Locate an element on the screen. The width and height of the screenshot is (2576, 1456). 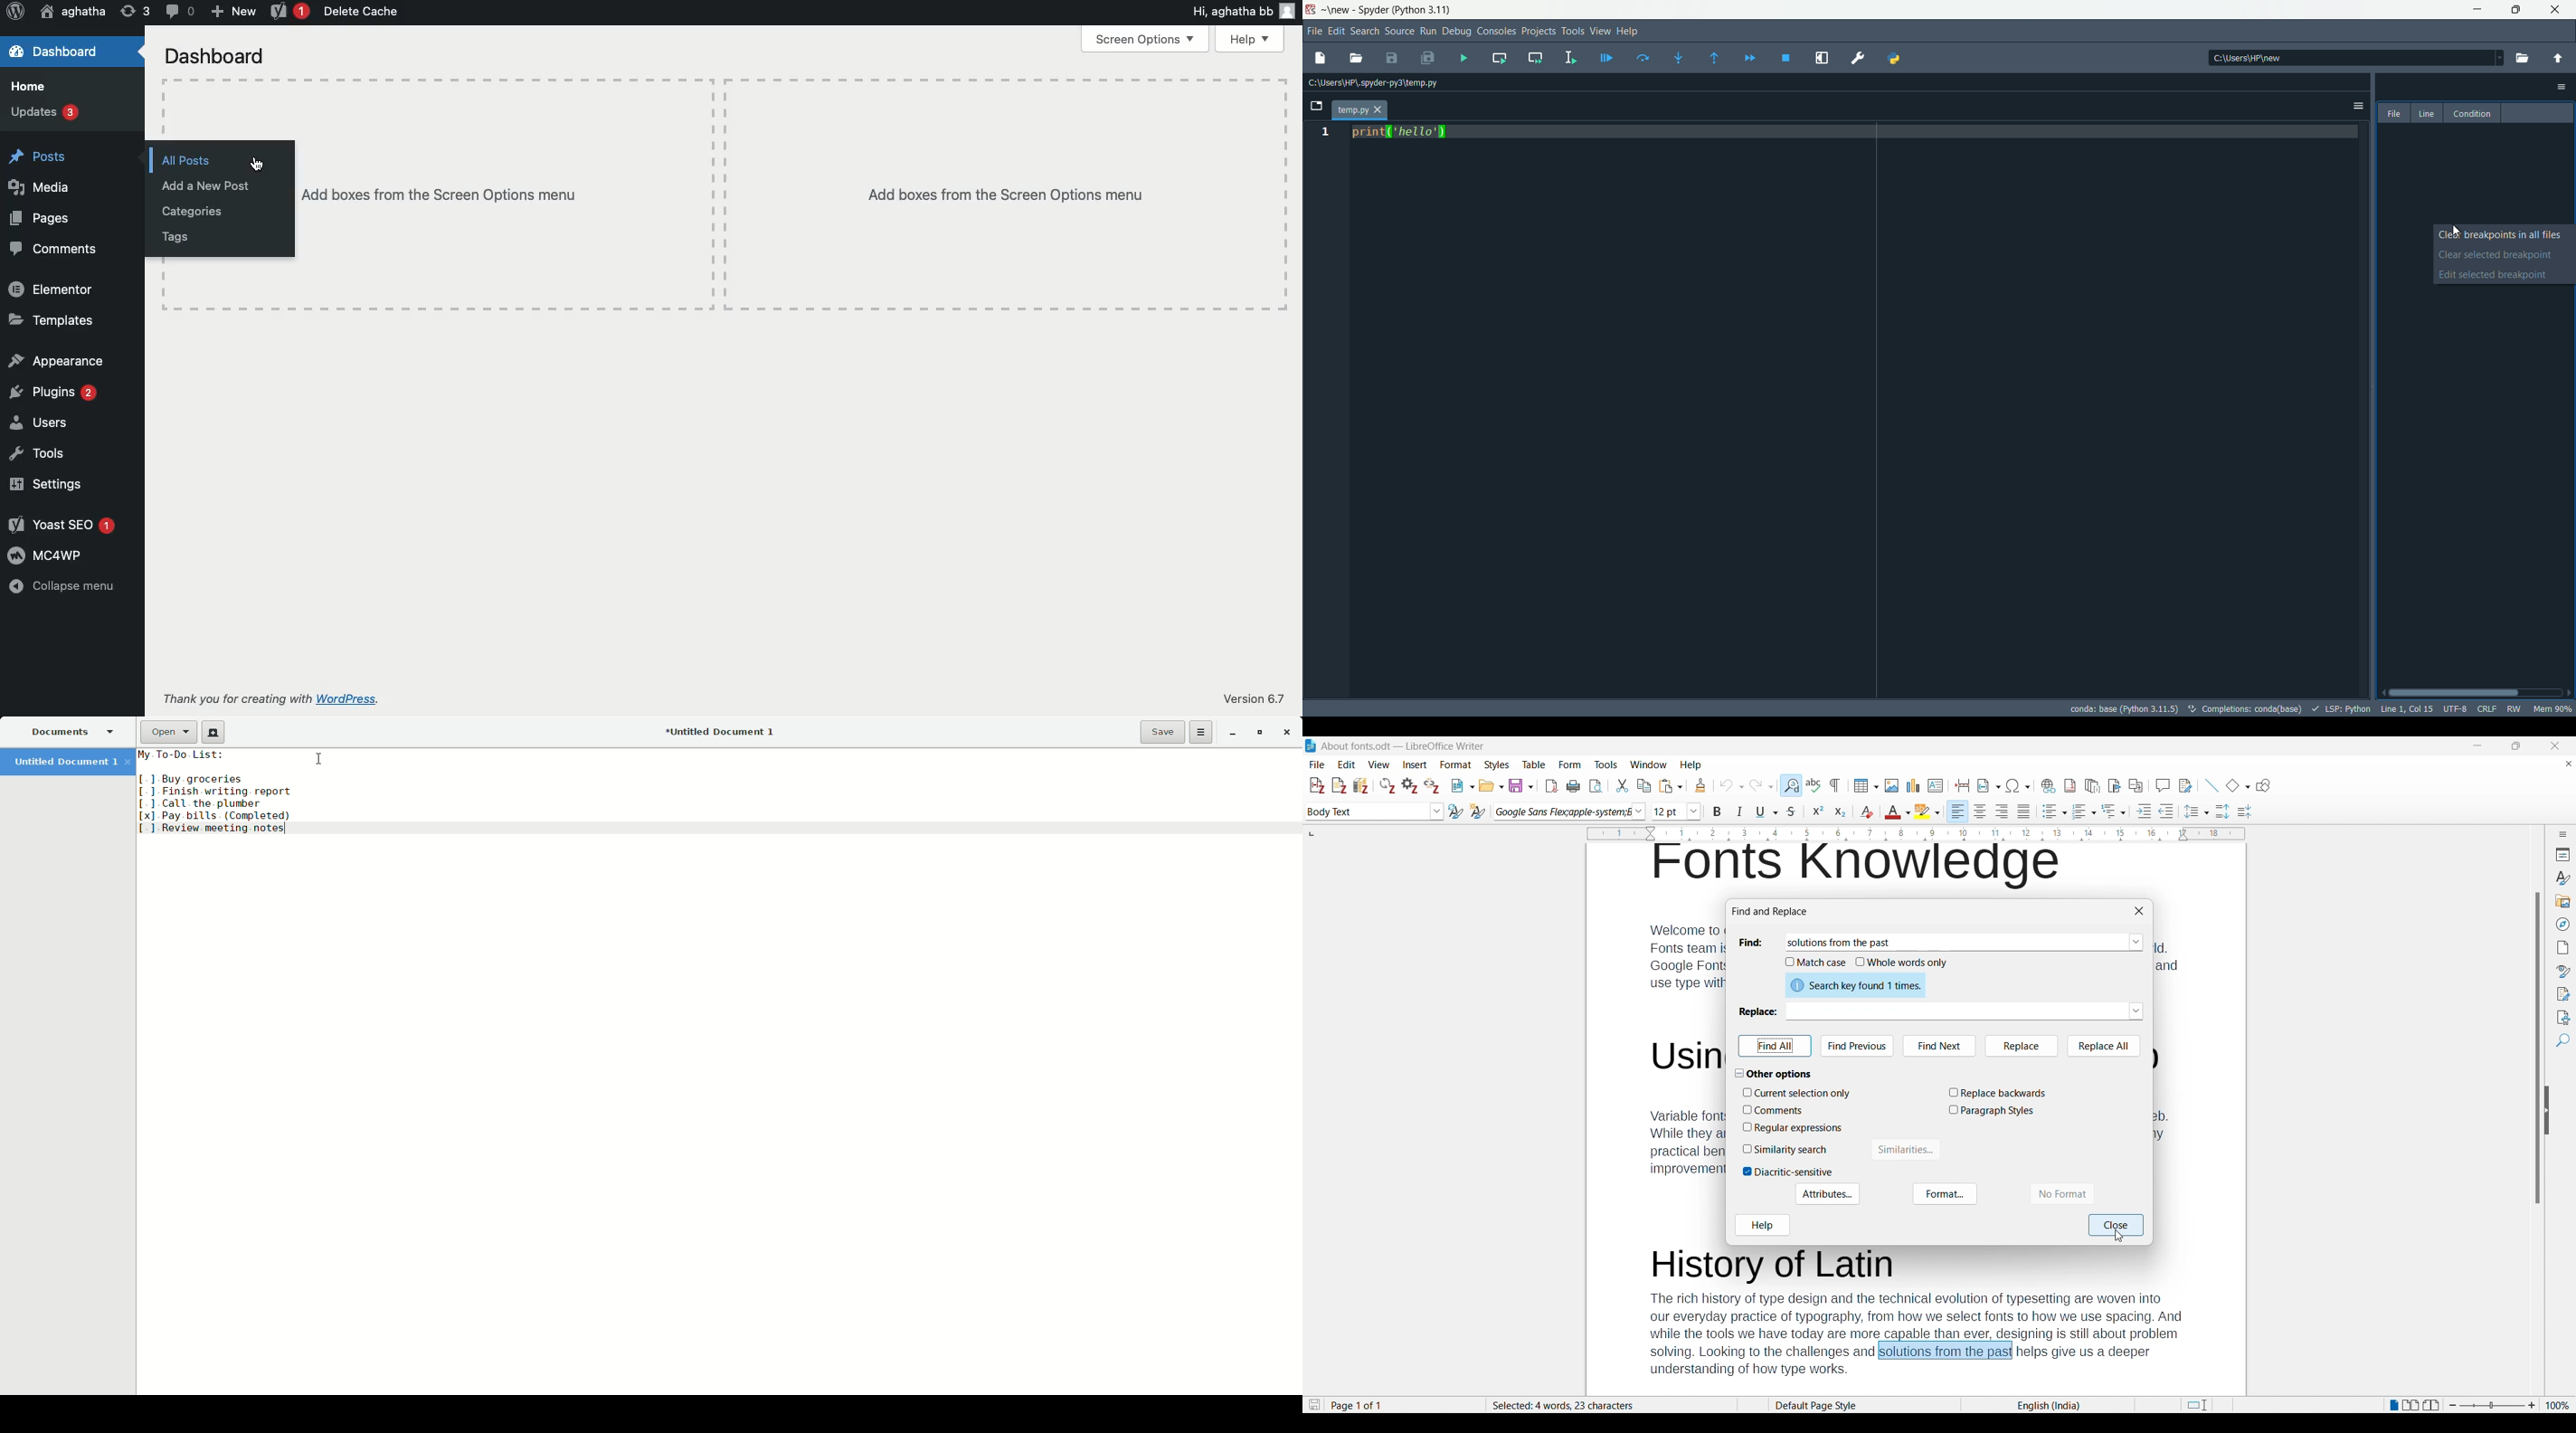
Close highlighted due to selection is located at coordinates (2116, 1225).